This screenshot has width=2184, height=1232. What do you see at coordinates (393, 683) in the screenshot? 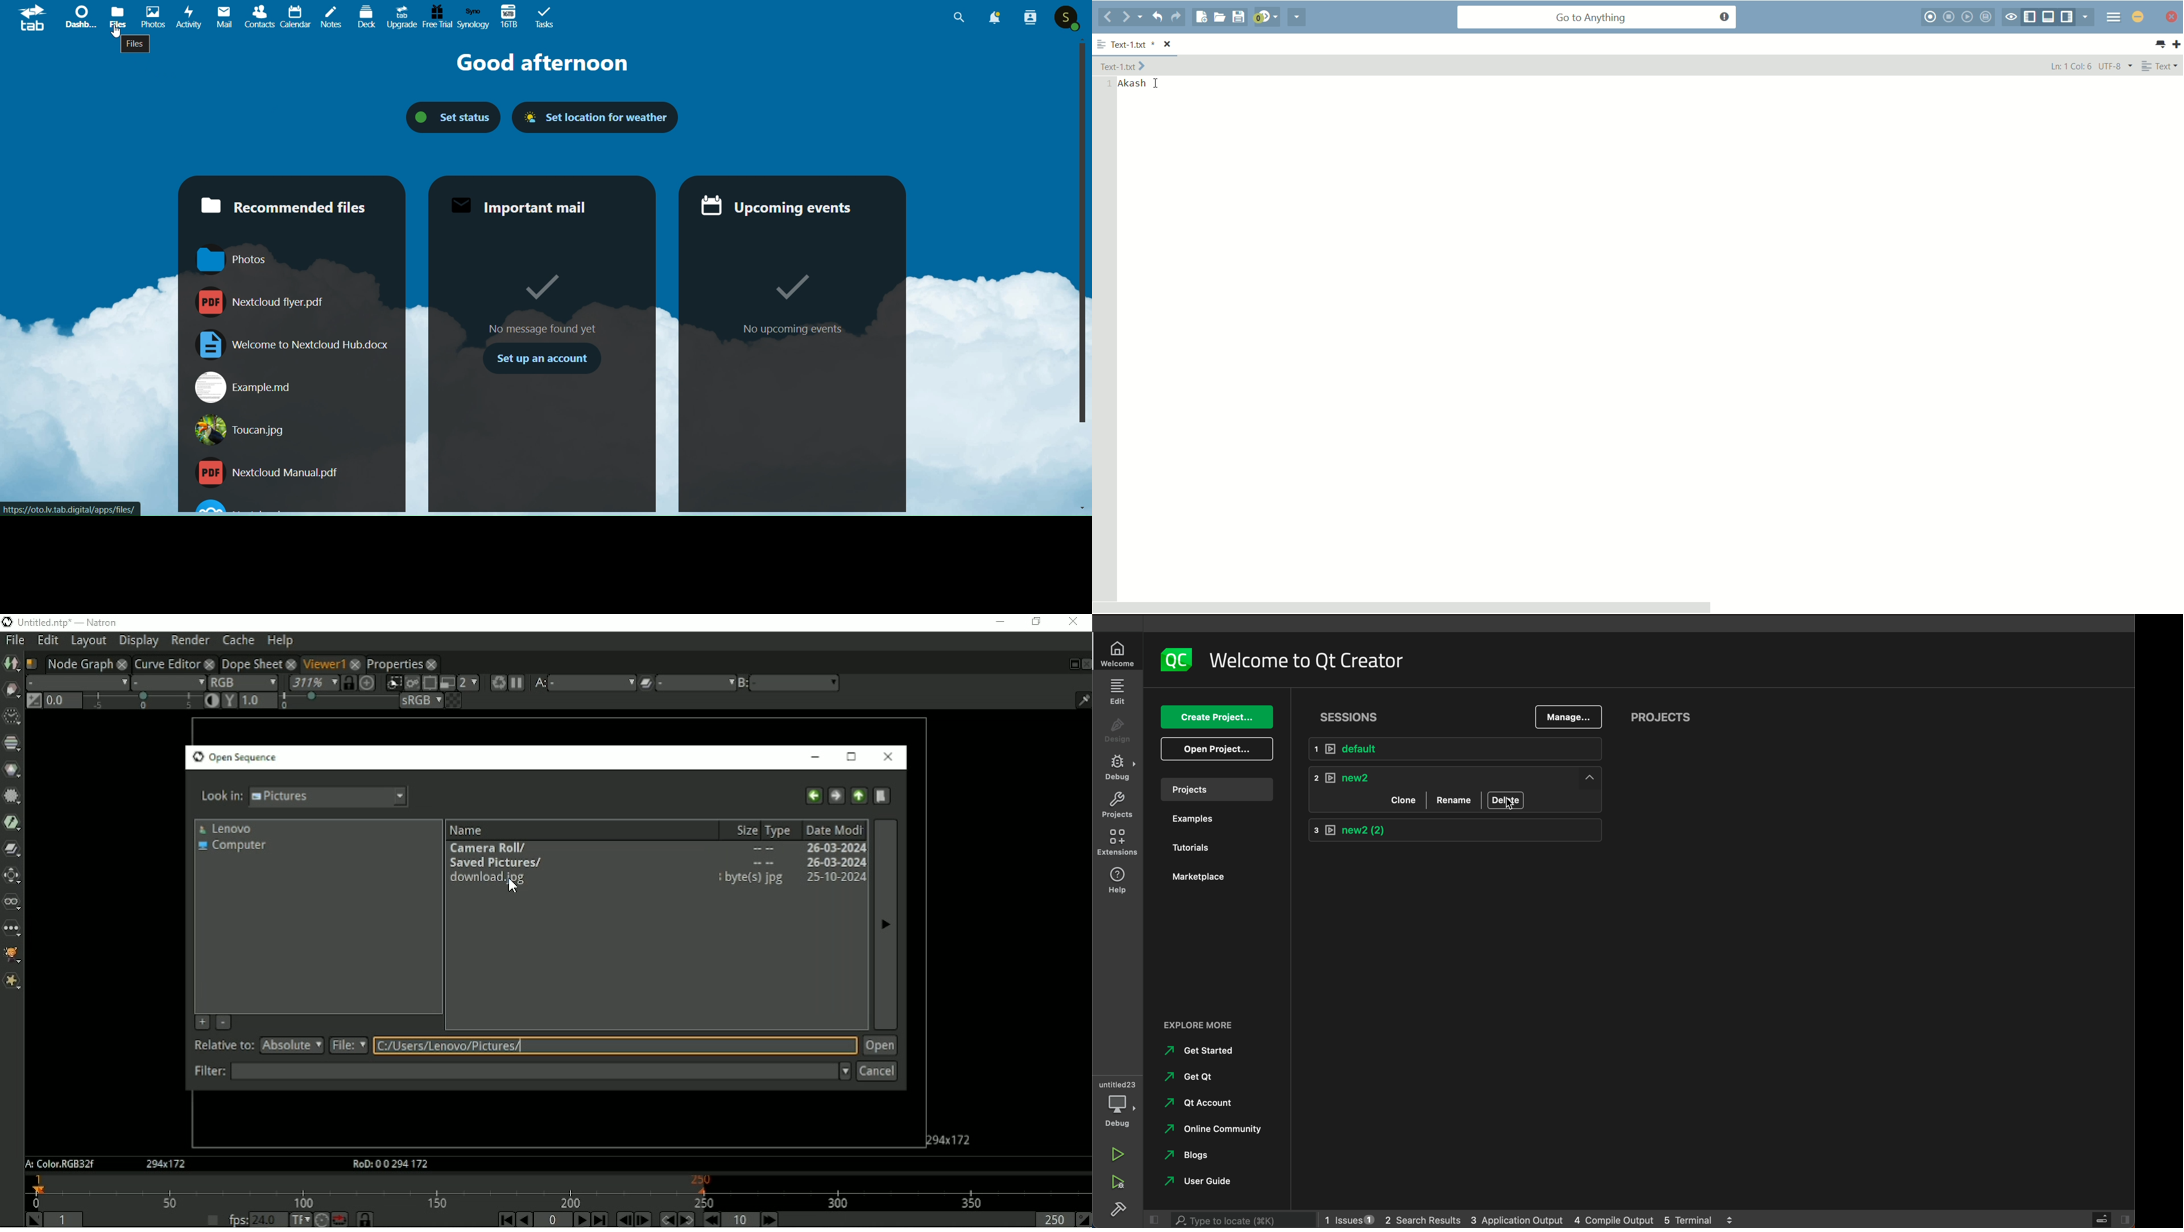
I see `Clips portion of image` at bounding box center [393, 683].